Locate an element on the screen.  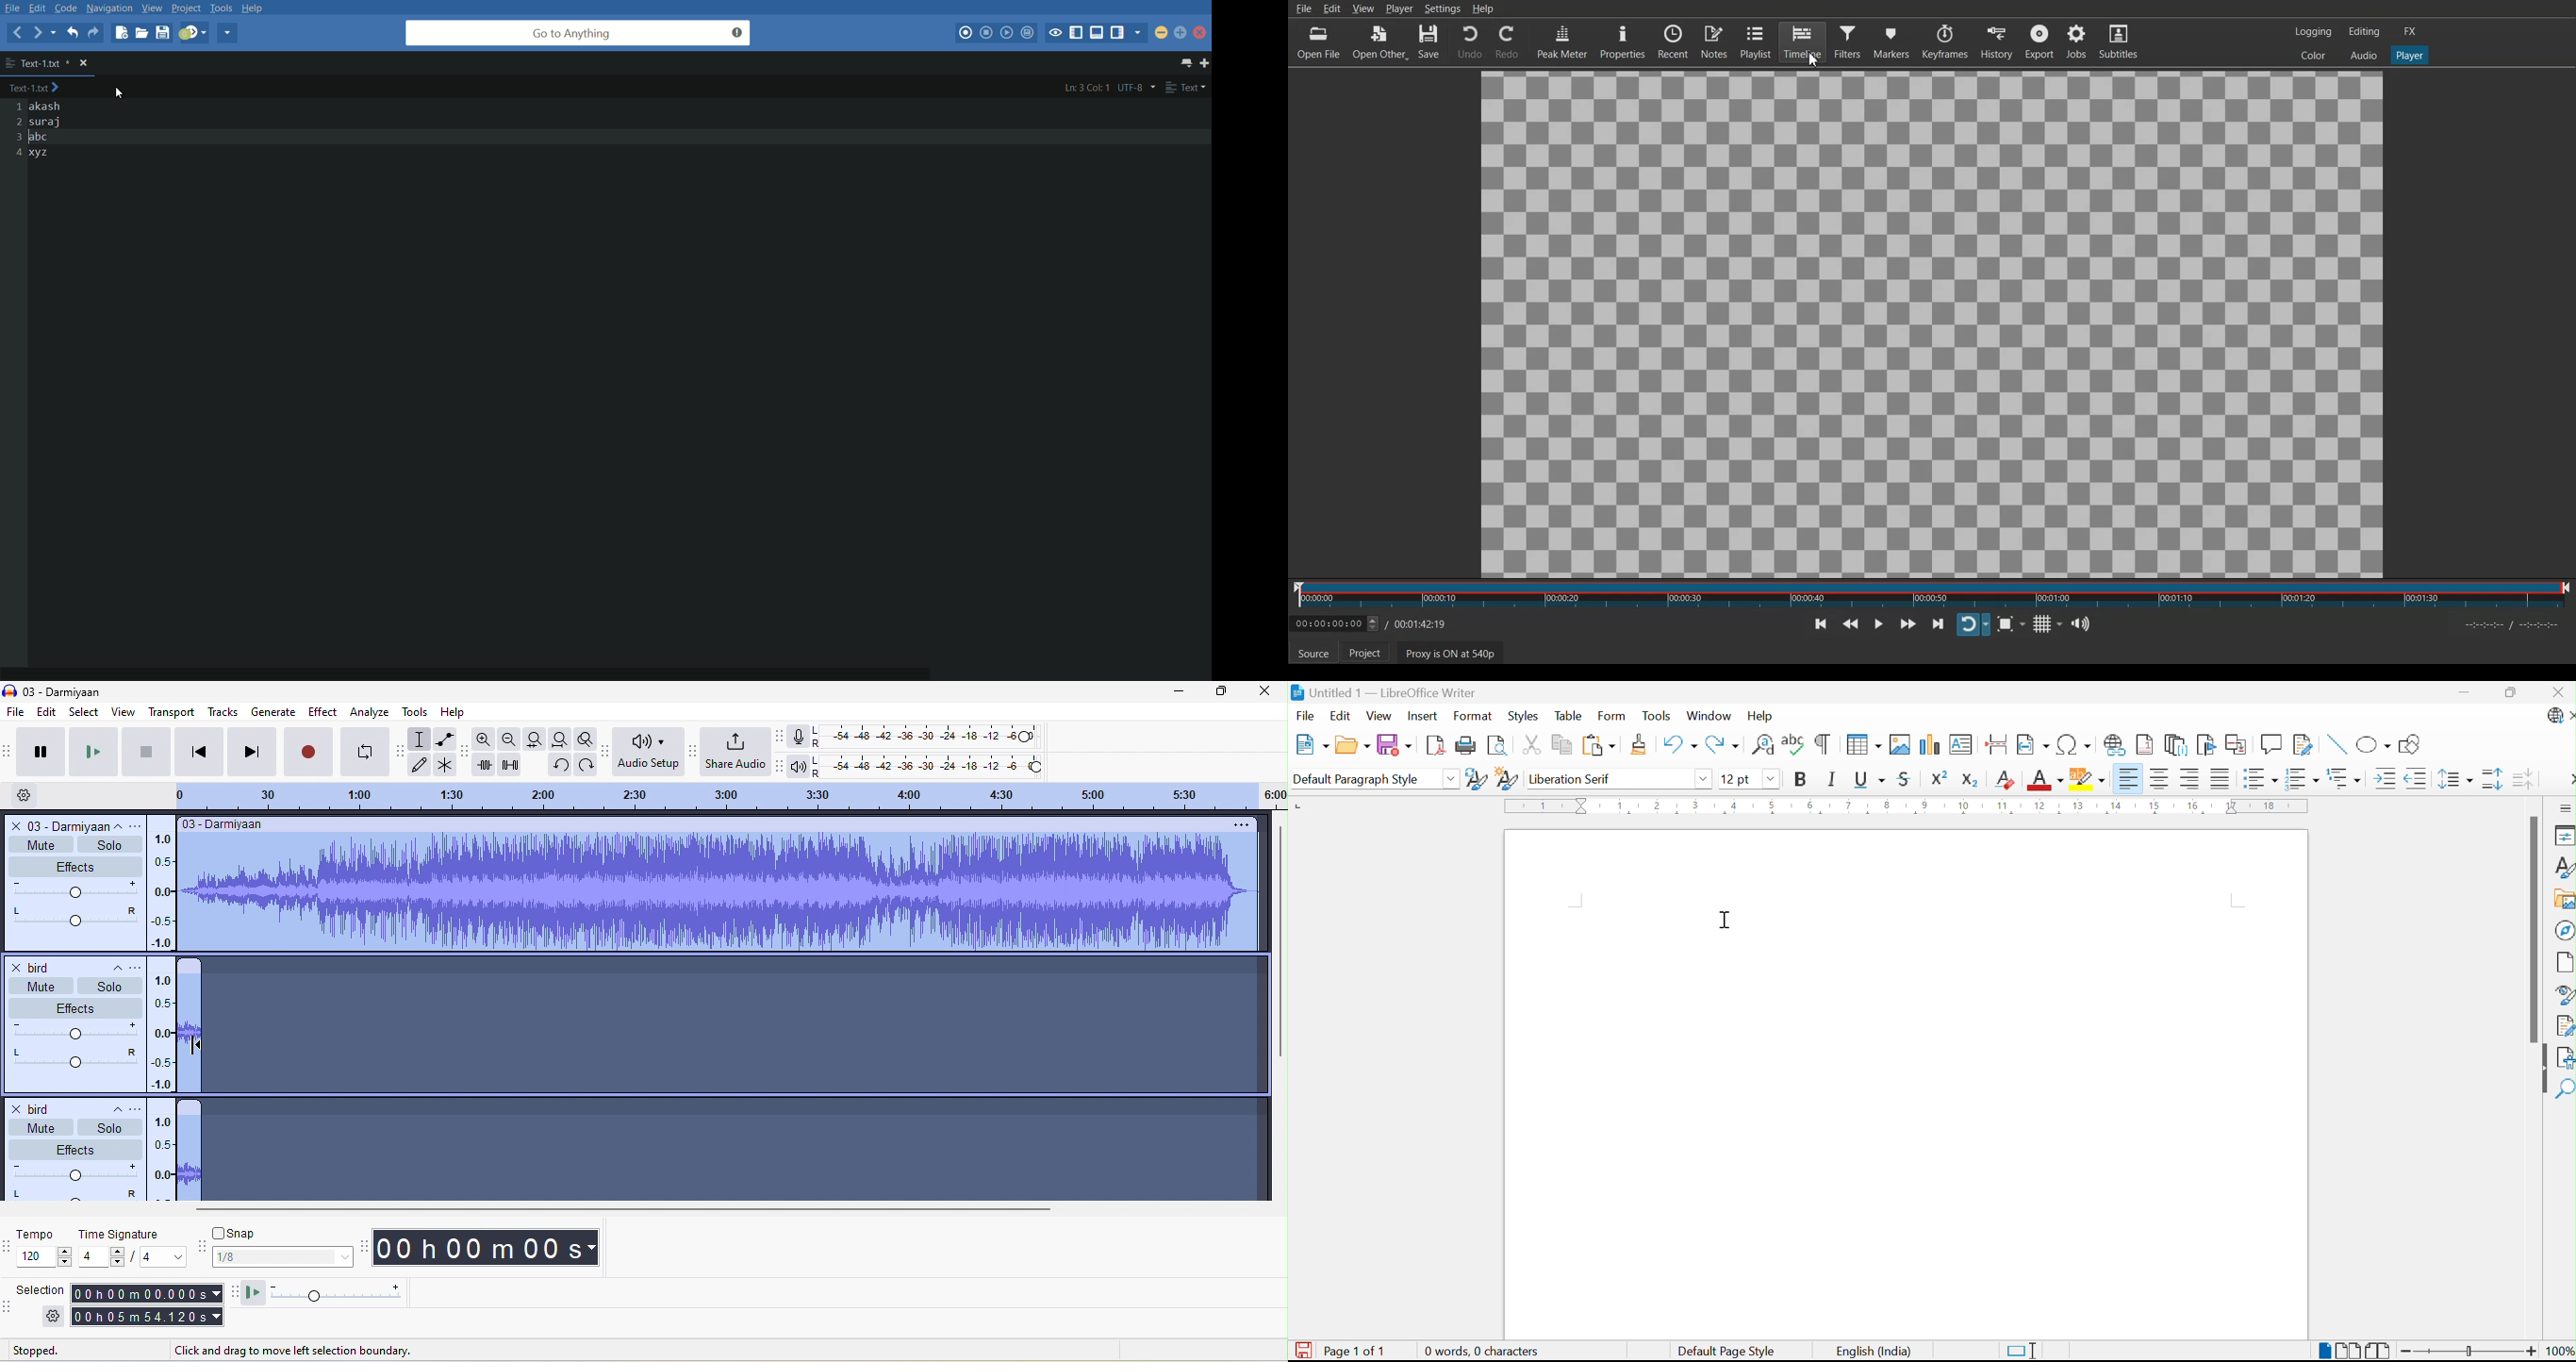
Insert Table is located at coordinates (1863, 744).